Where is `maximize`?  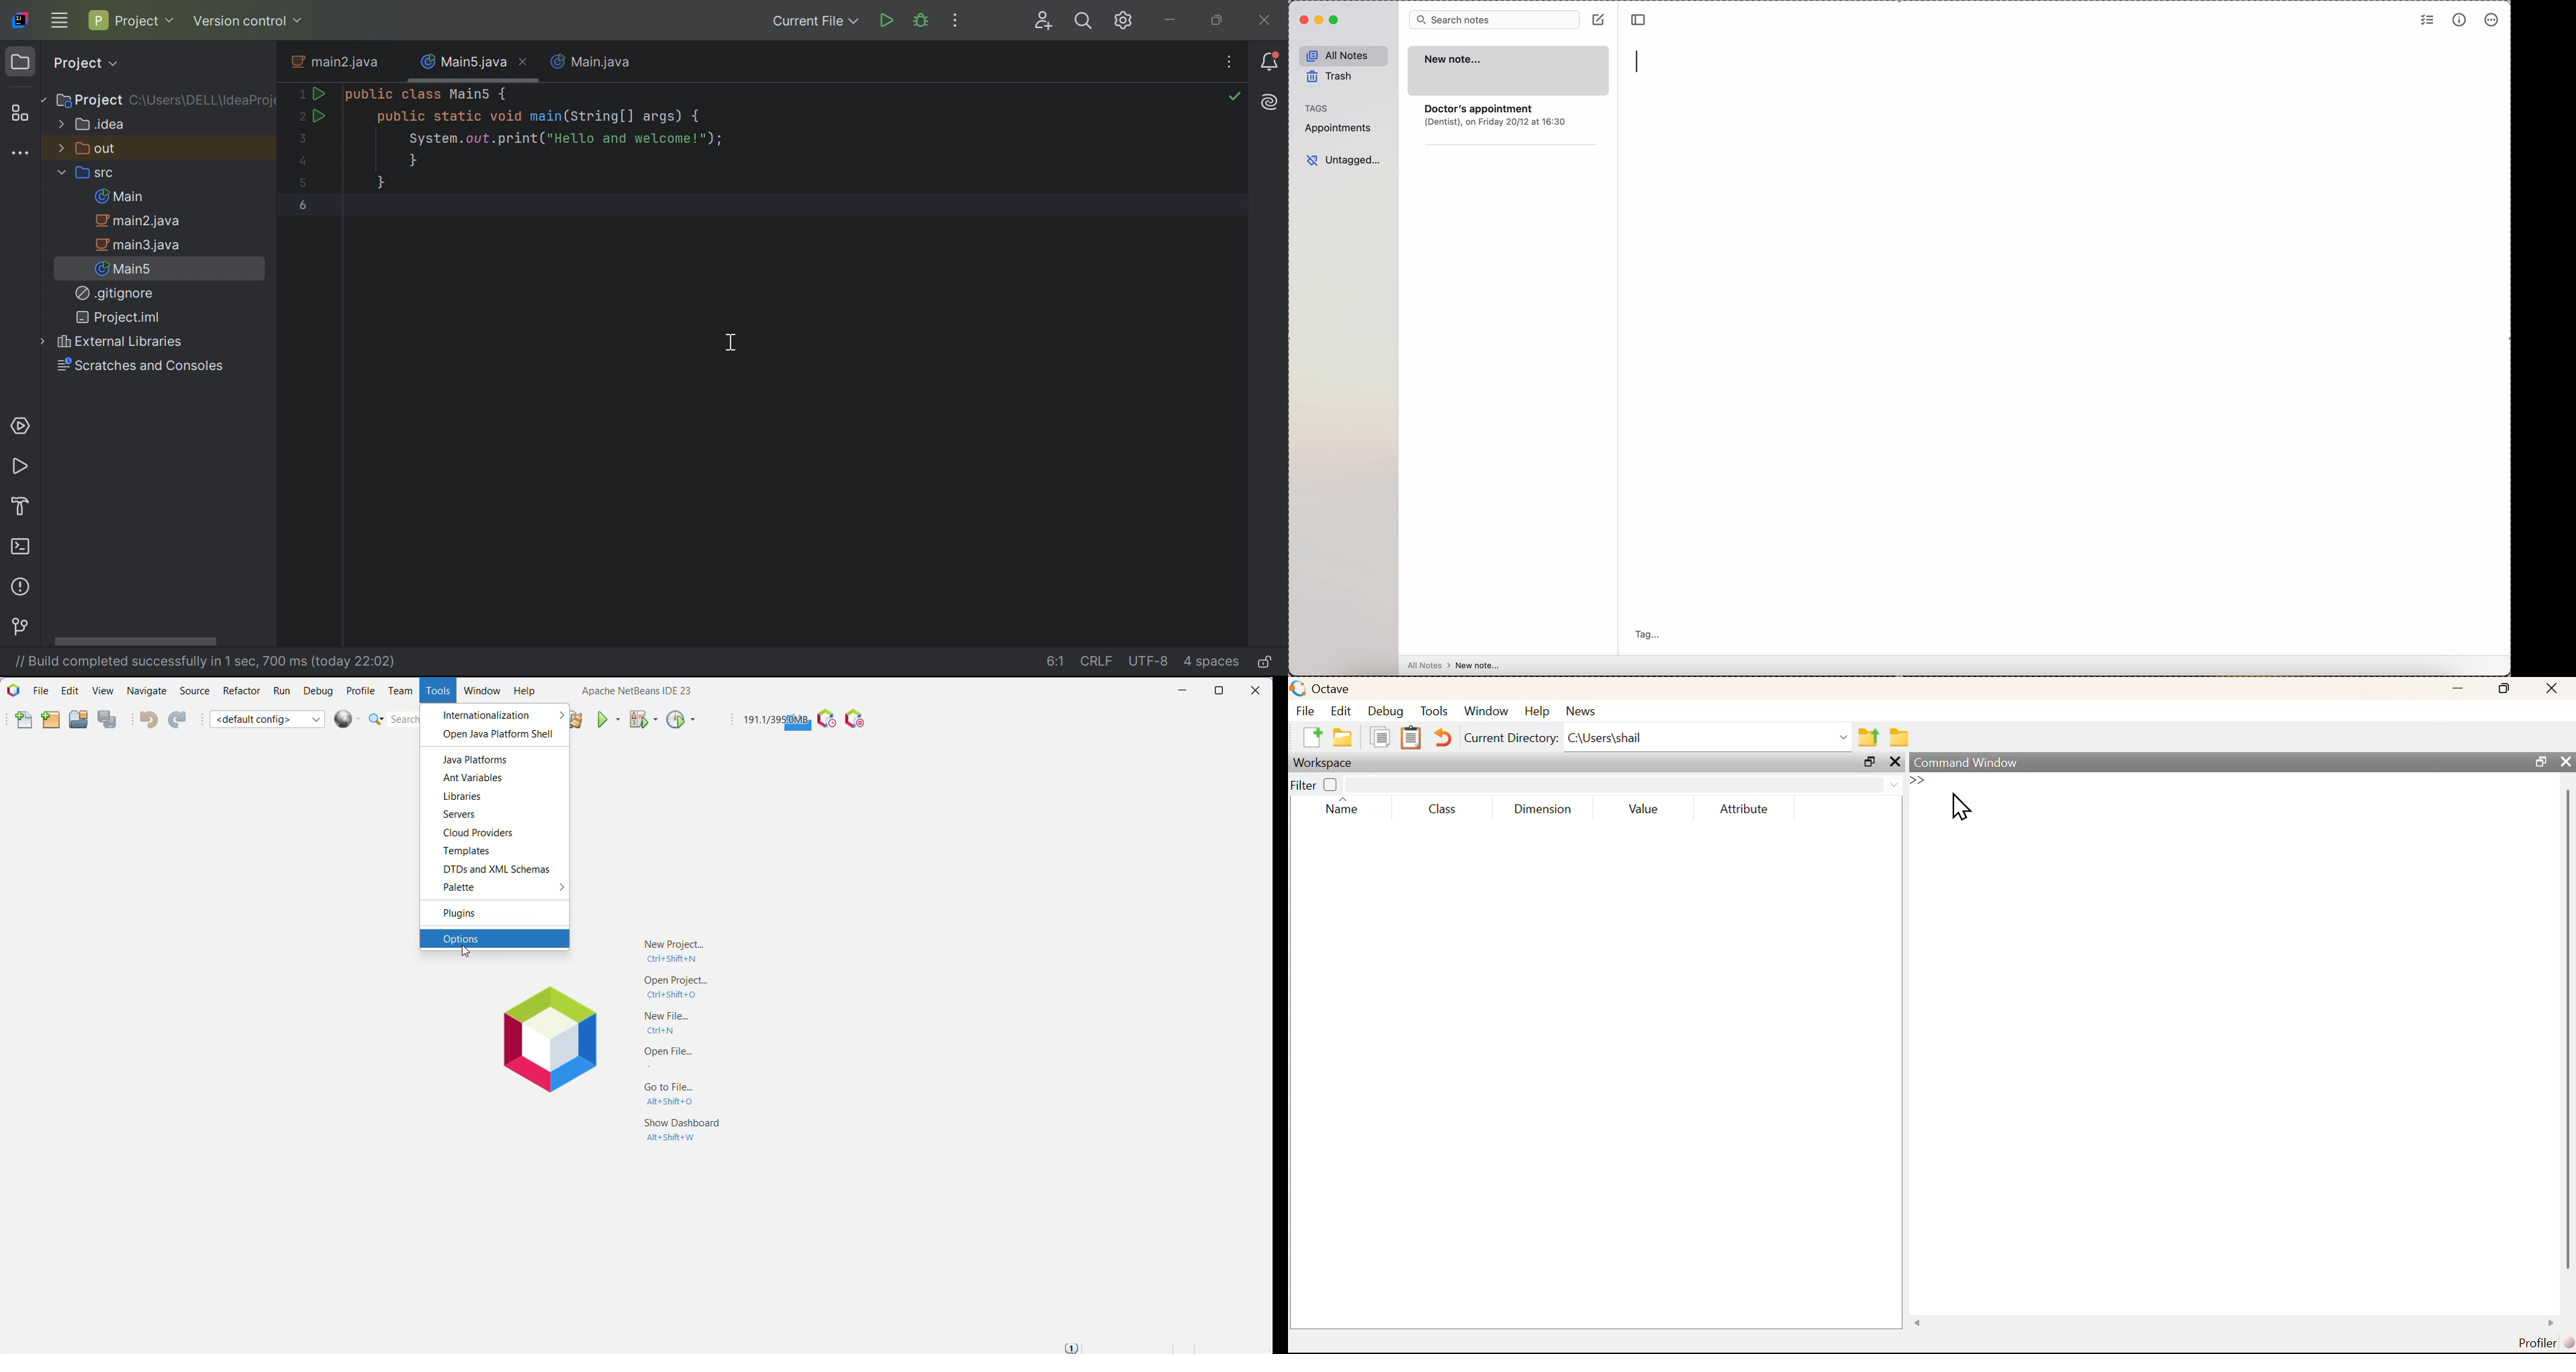
maximize is located at coordinates (2505, 688).